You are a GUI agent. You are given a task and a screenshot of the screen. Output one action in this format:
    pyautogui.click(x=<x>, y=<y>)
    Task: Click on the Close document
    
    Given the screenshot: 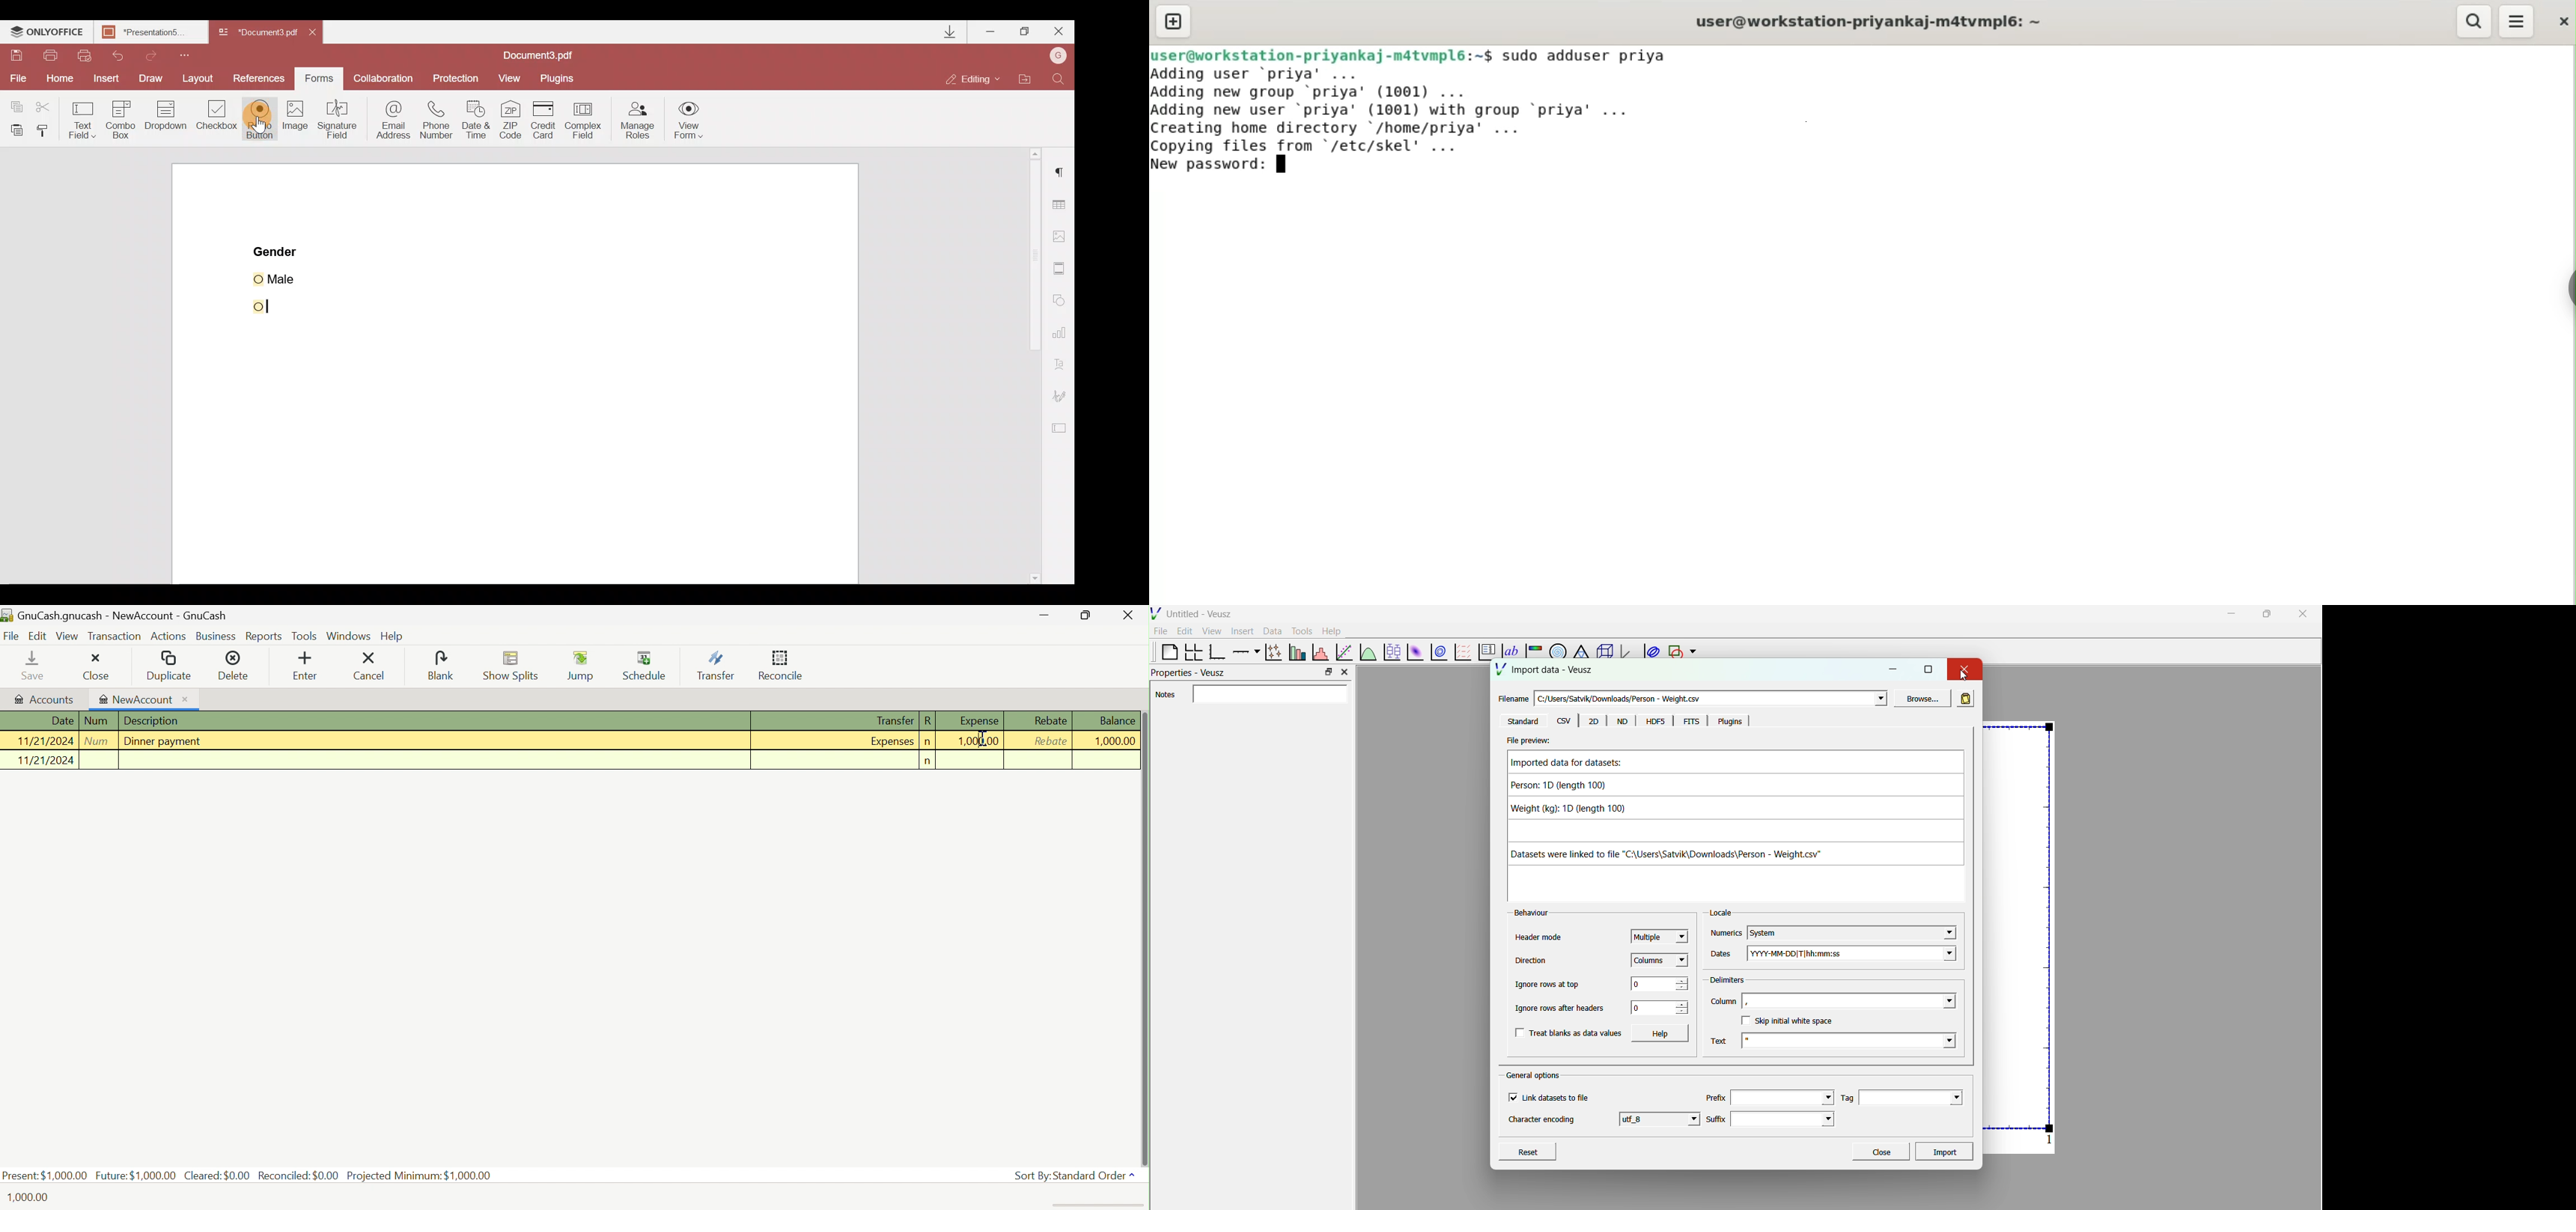 What is the action you would take?
    pyautogui.click(x=315, y=34)
    